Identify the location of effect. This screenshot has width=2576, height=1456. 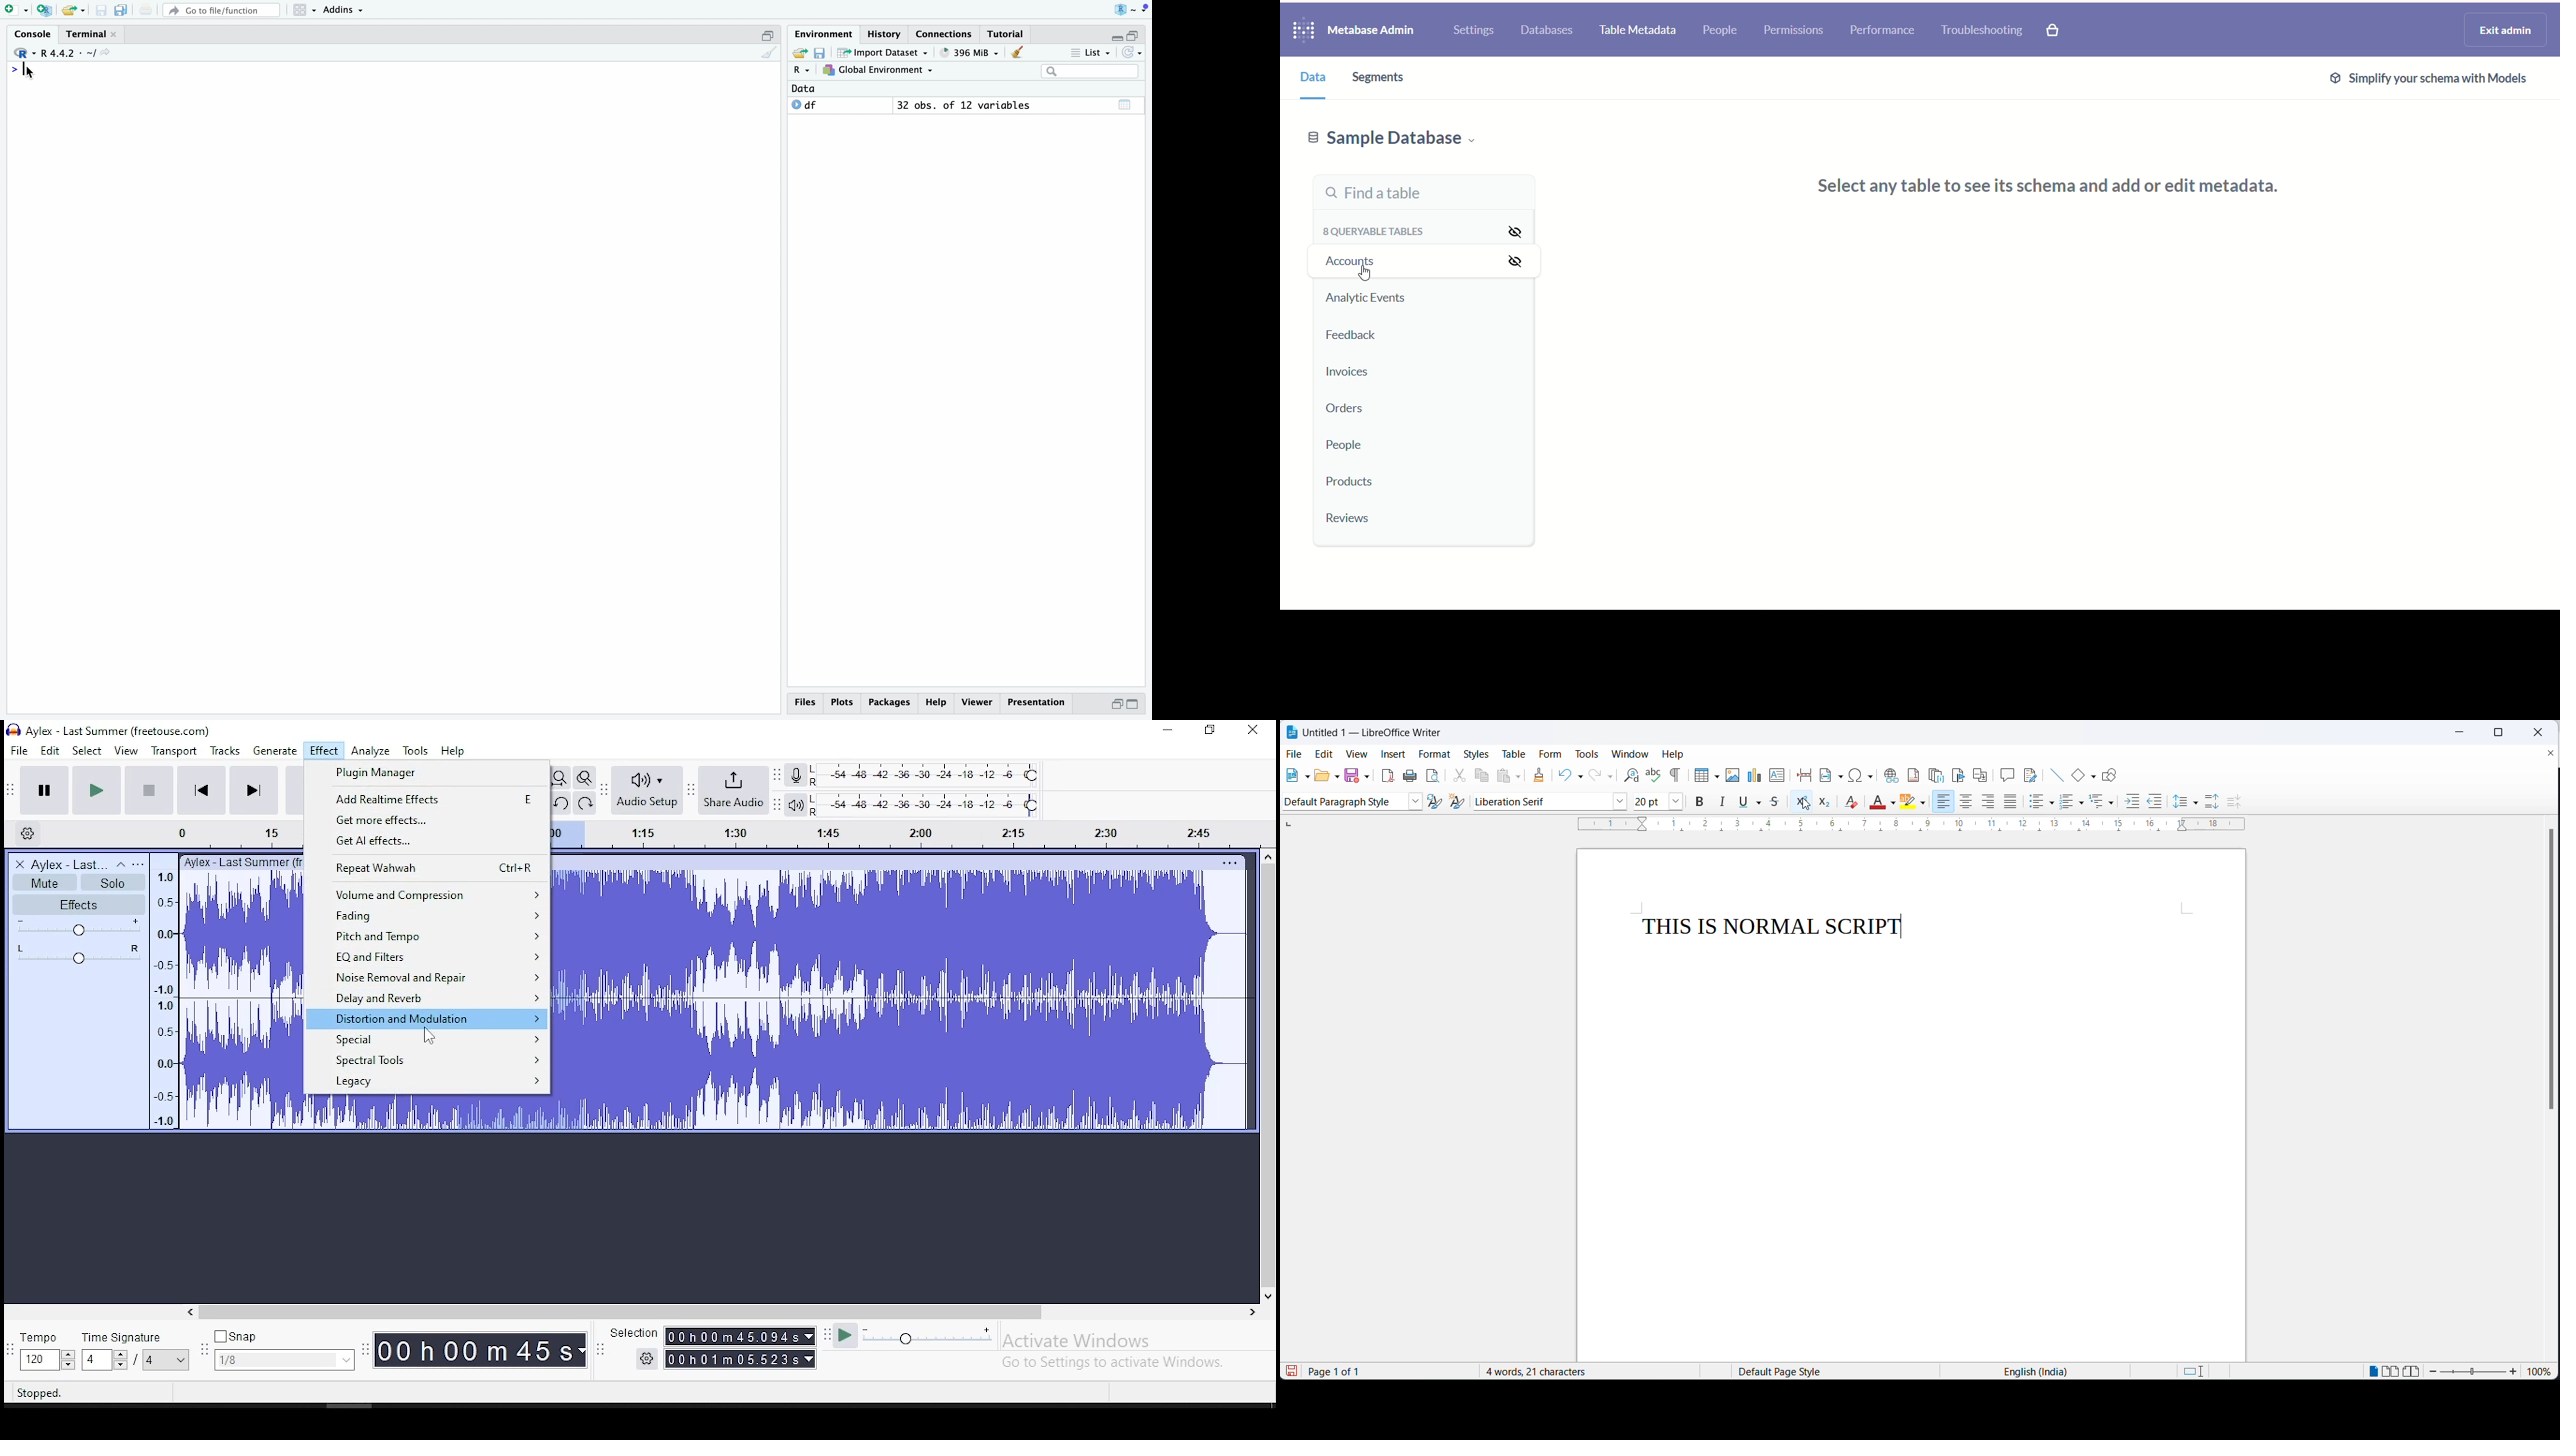
(324, 750).